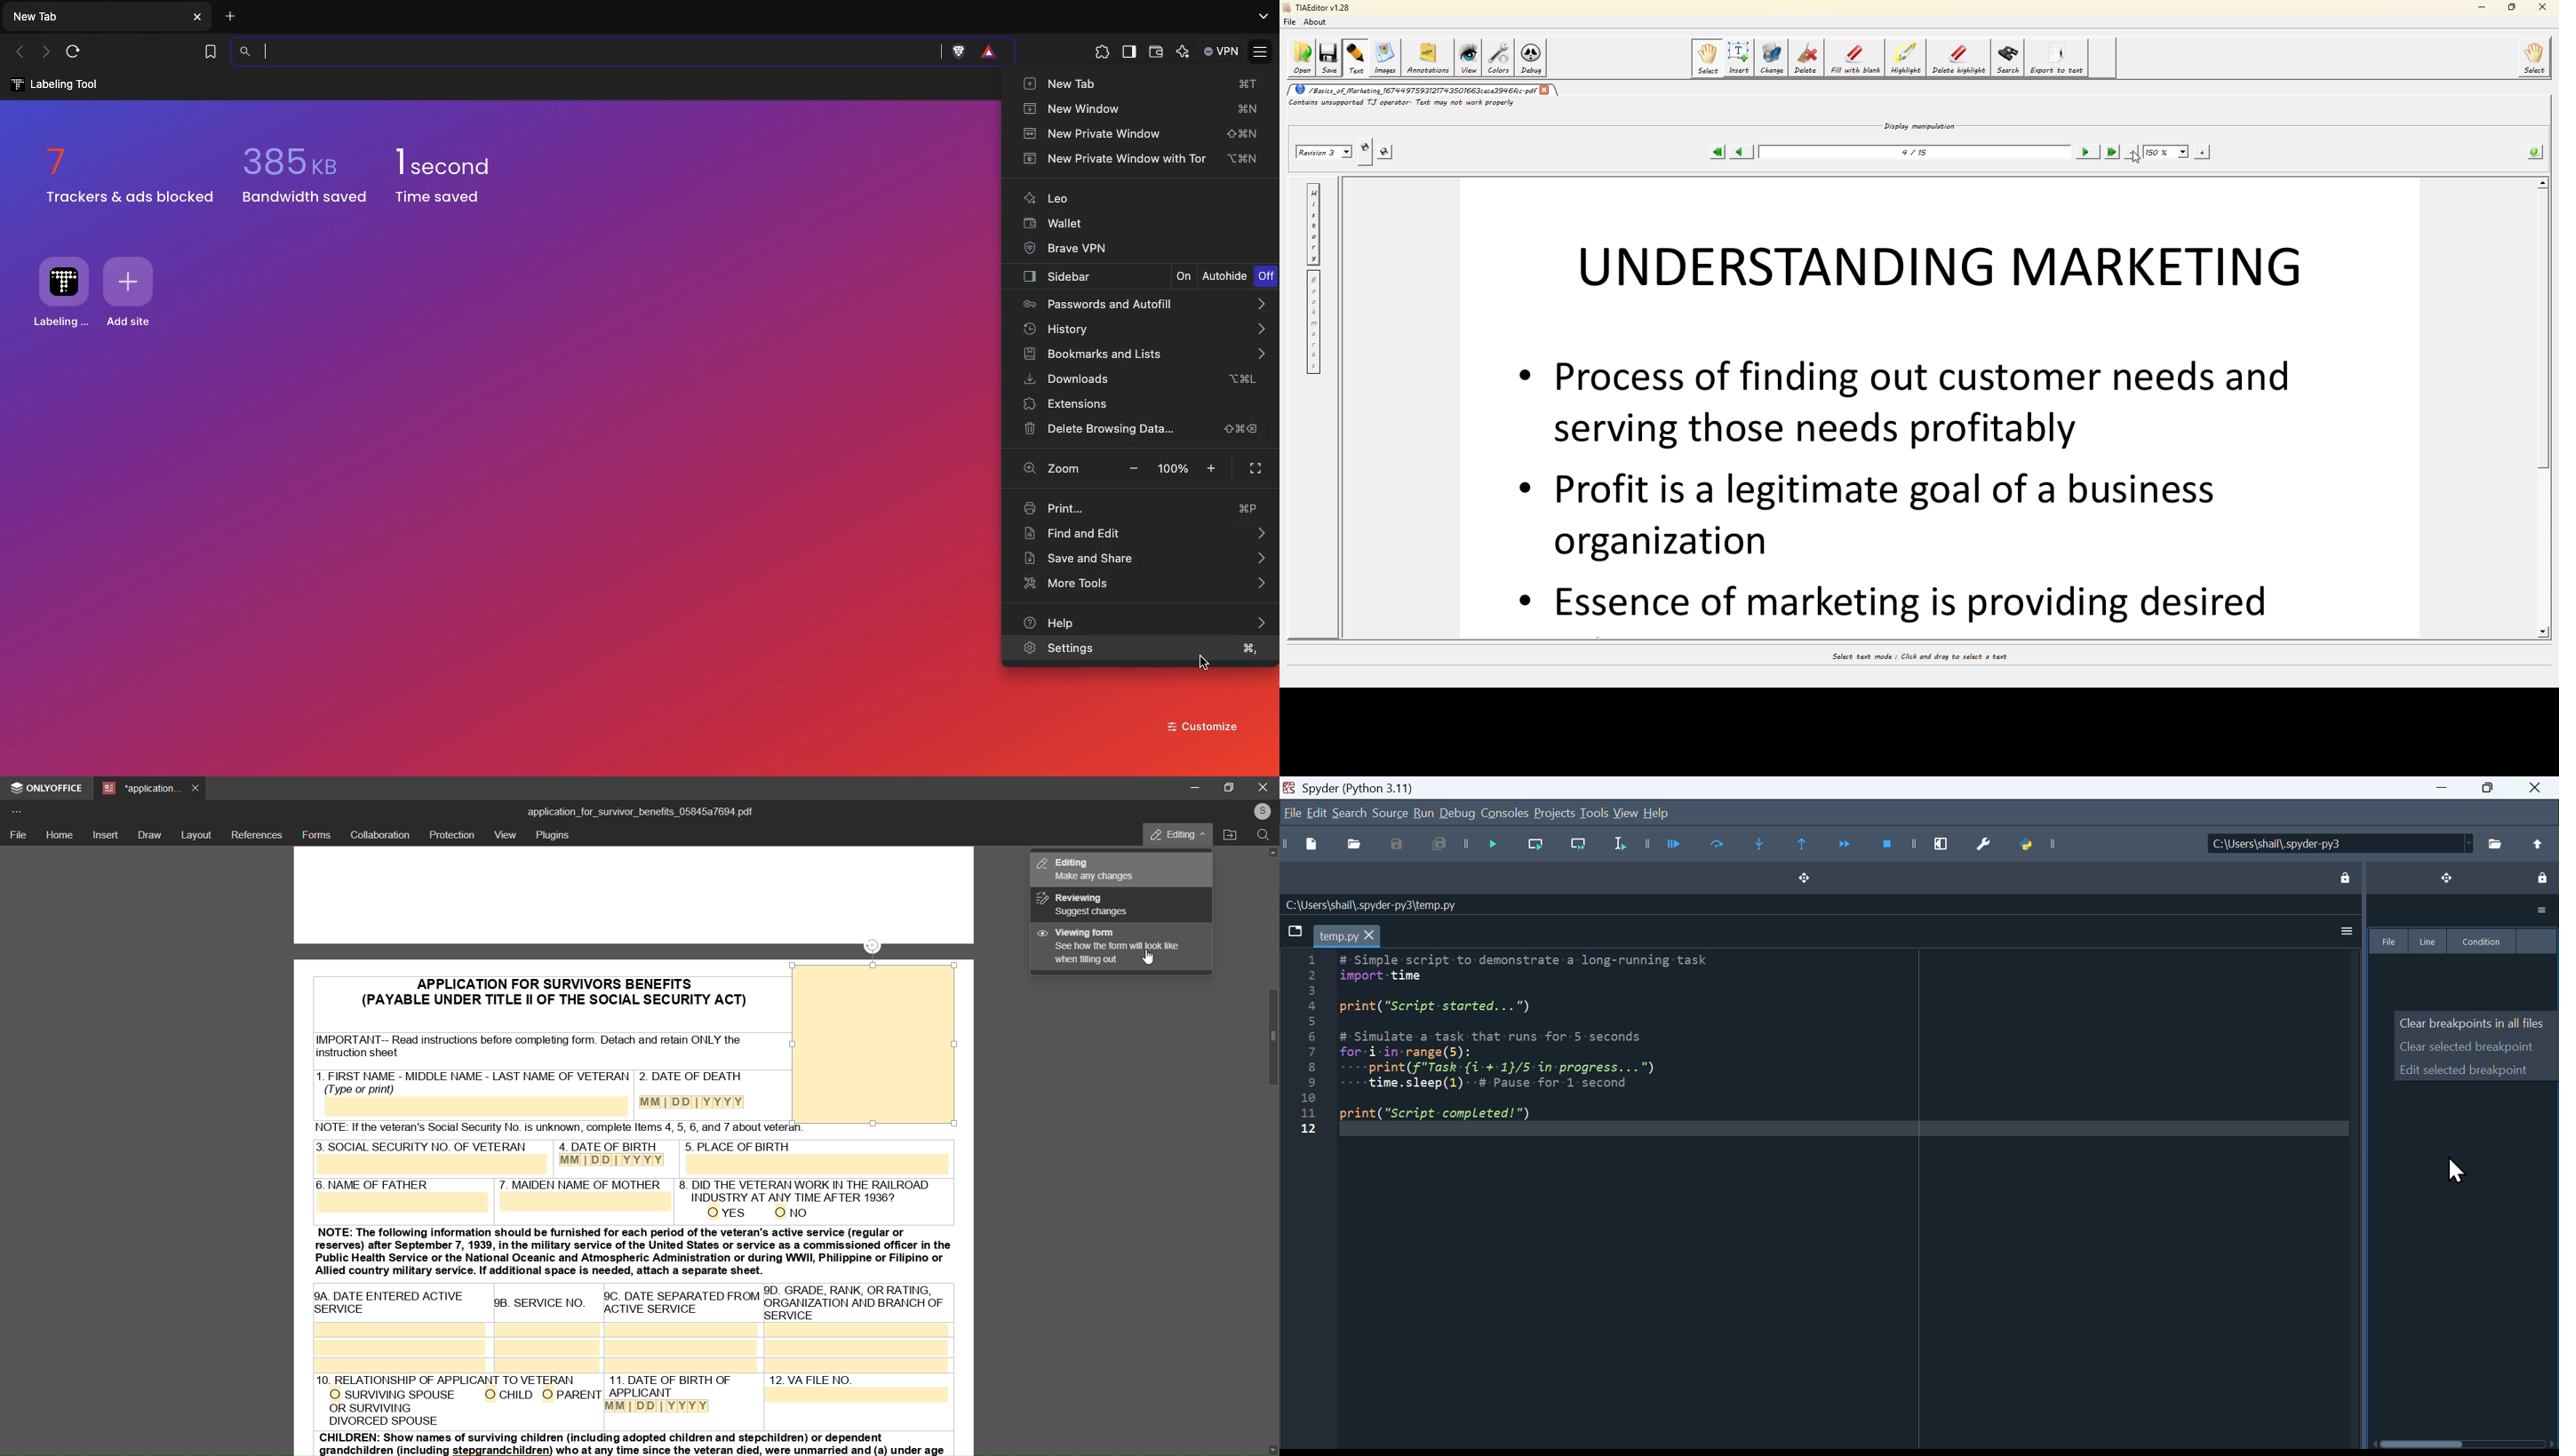  What do you see at coordinates (1305, 1042) in the screenshot?
I see `line number` at bounding box center [1305, 1042].